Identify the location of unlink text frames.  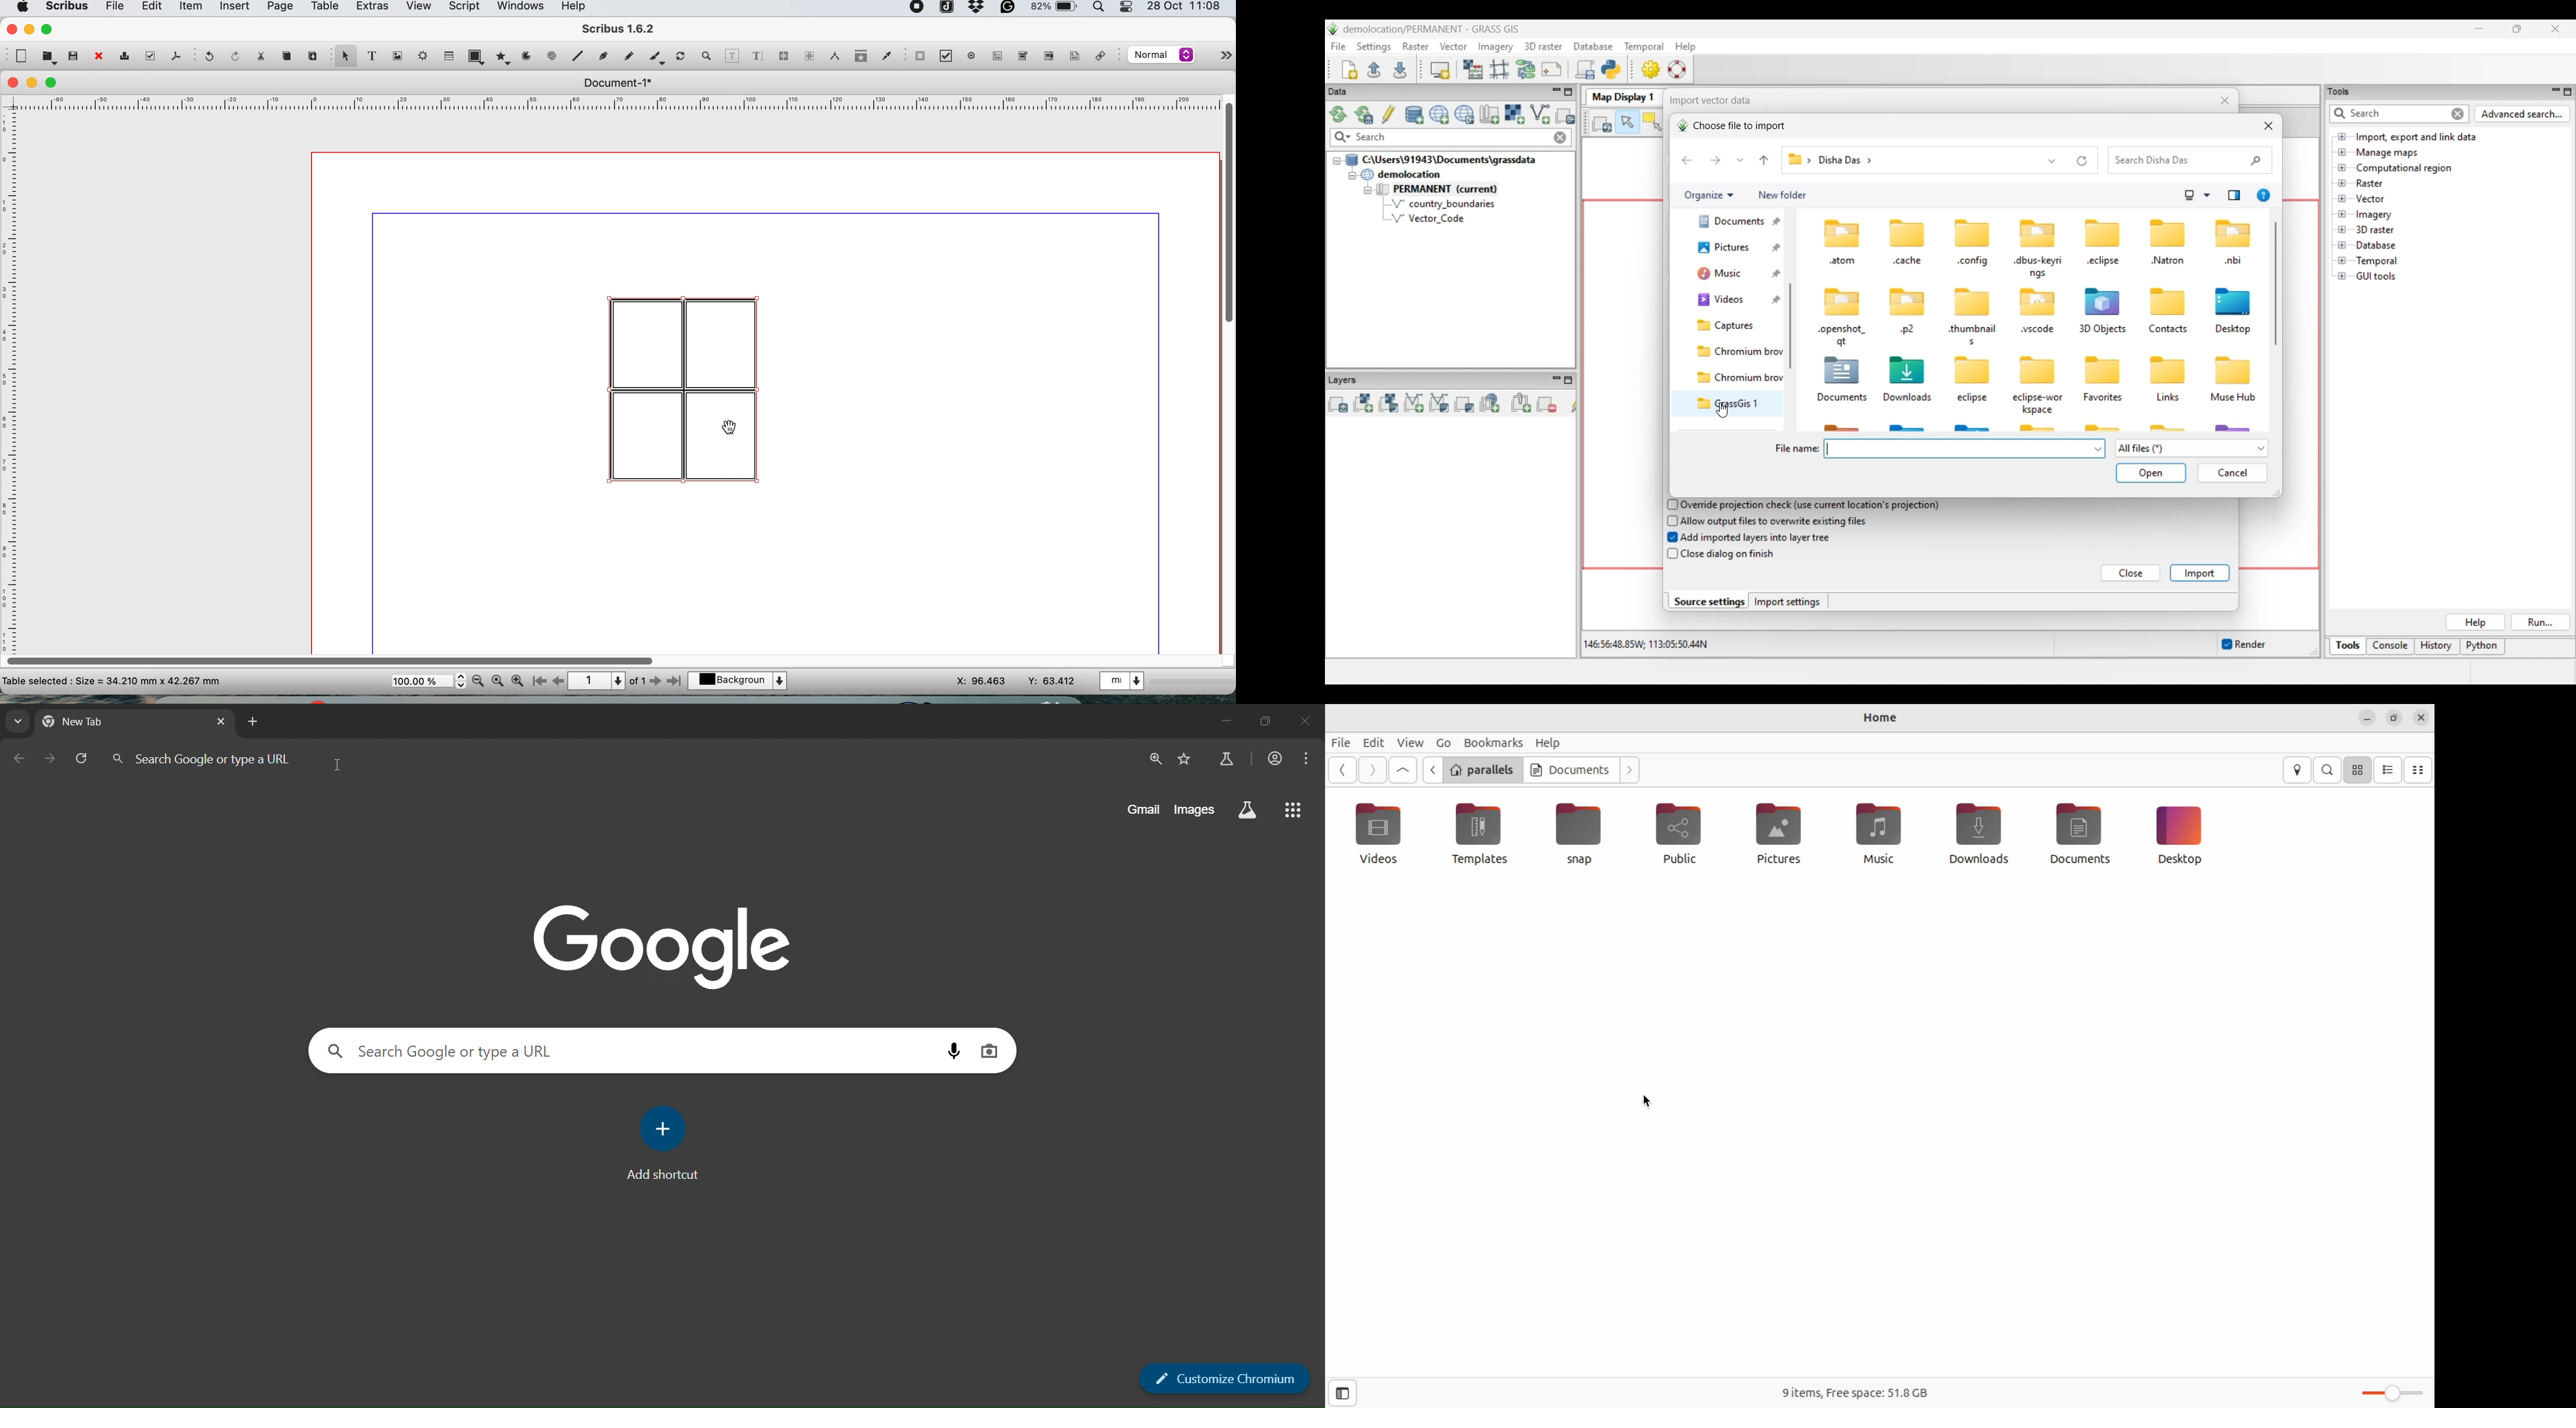
(809, 58).